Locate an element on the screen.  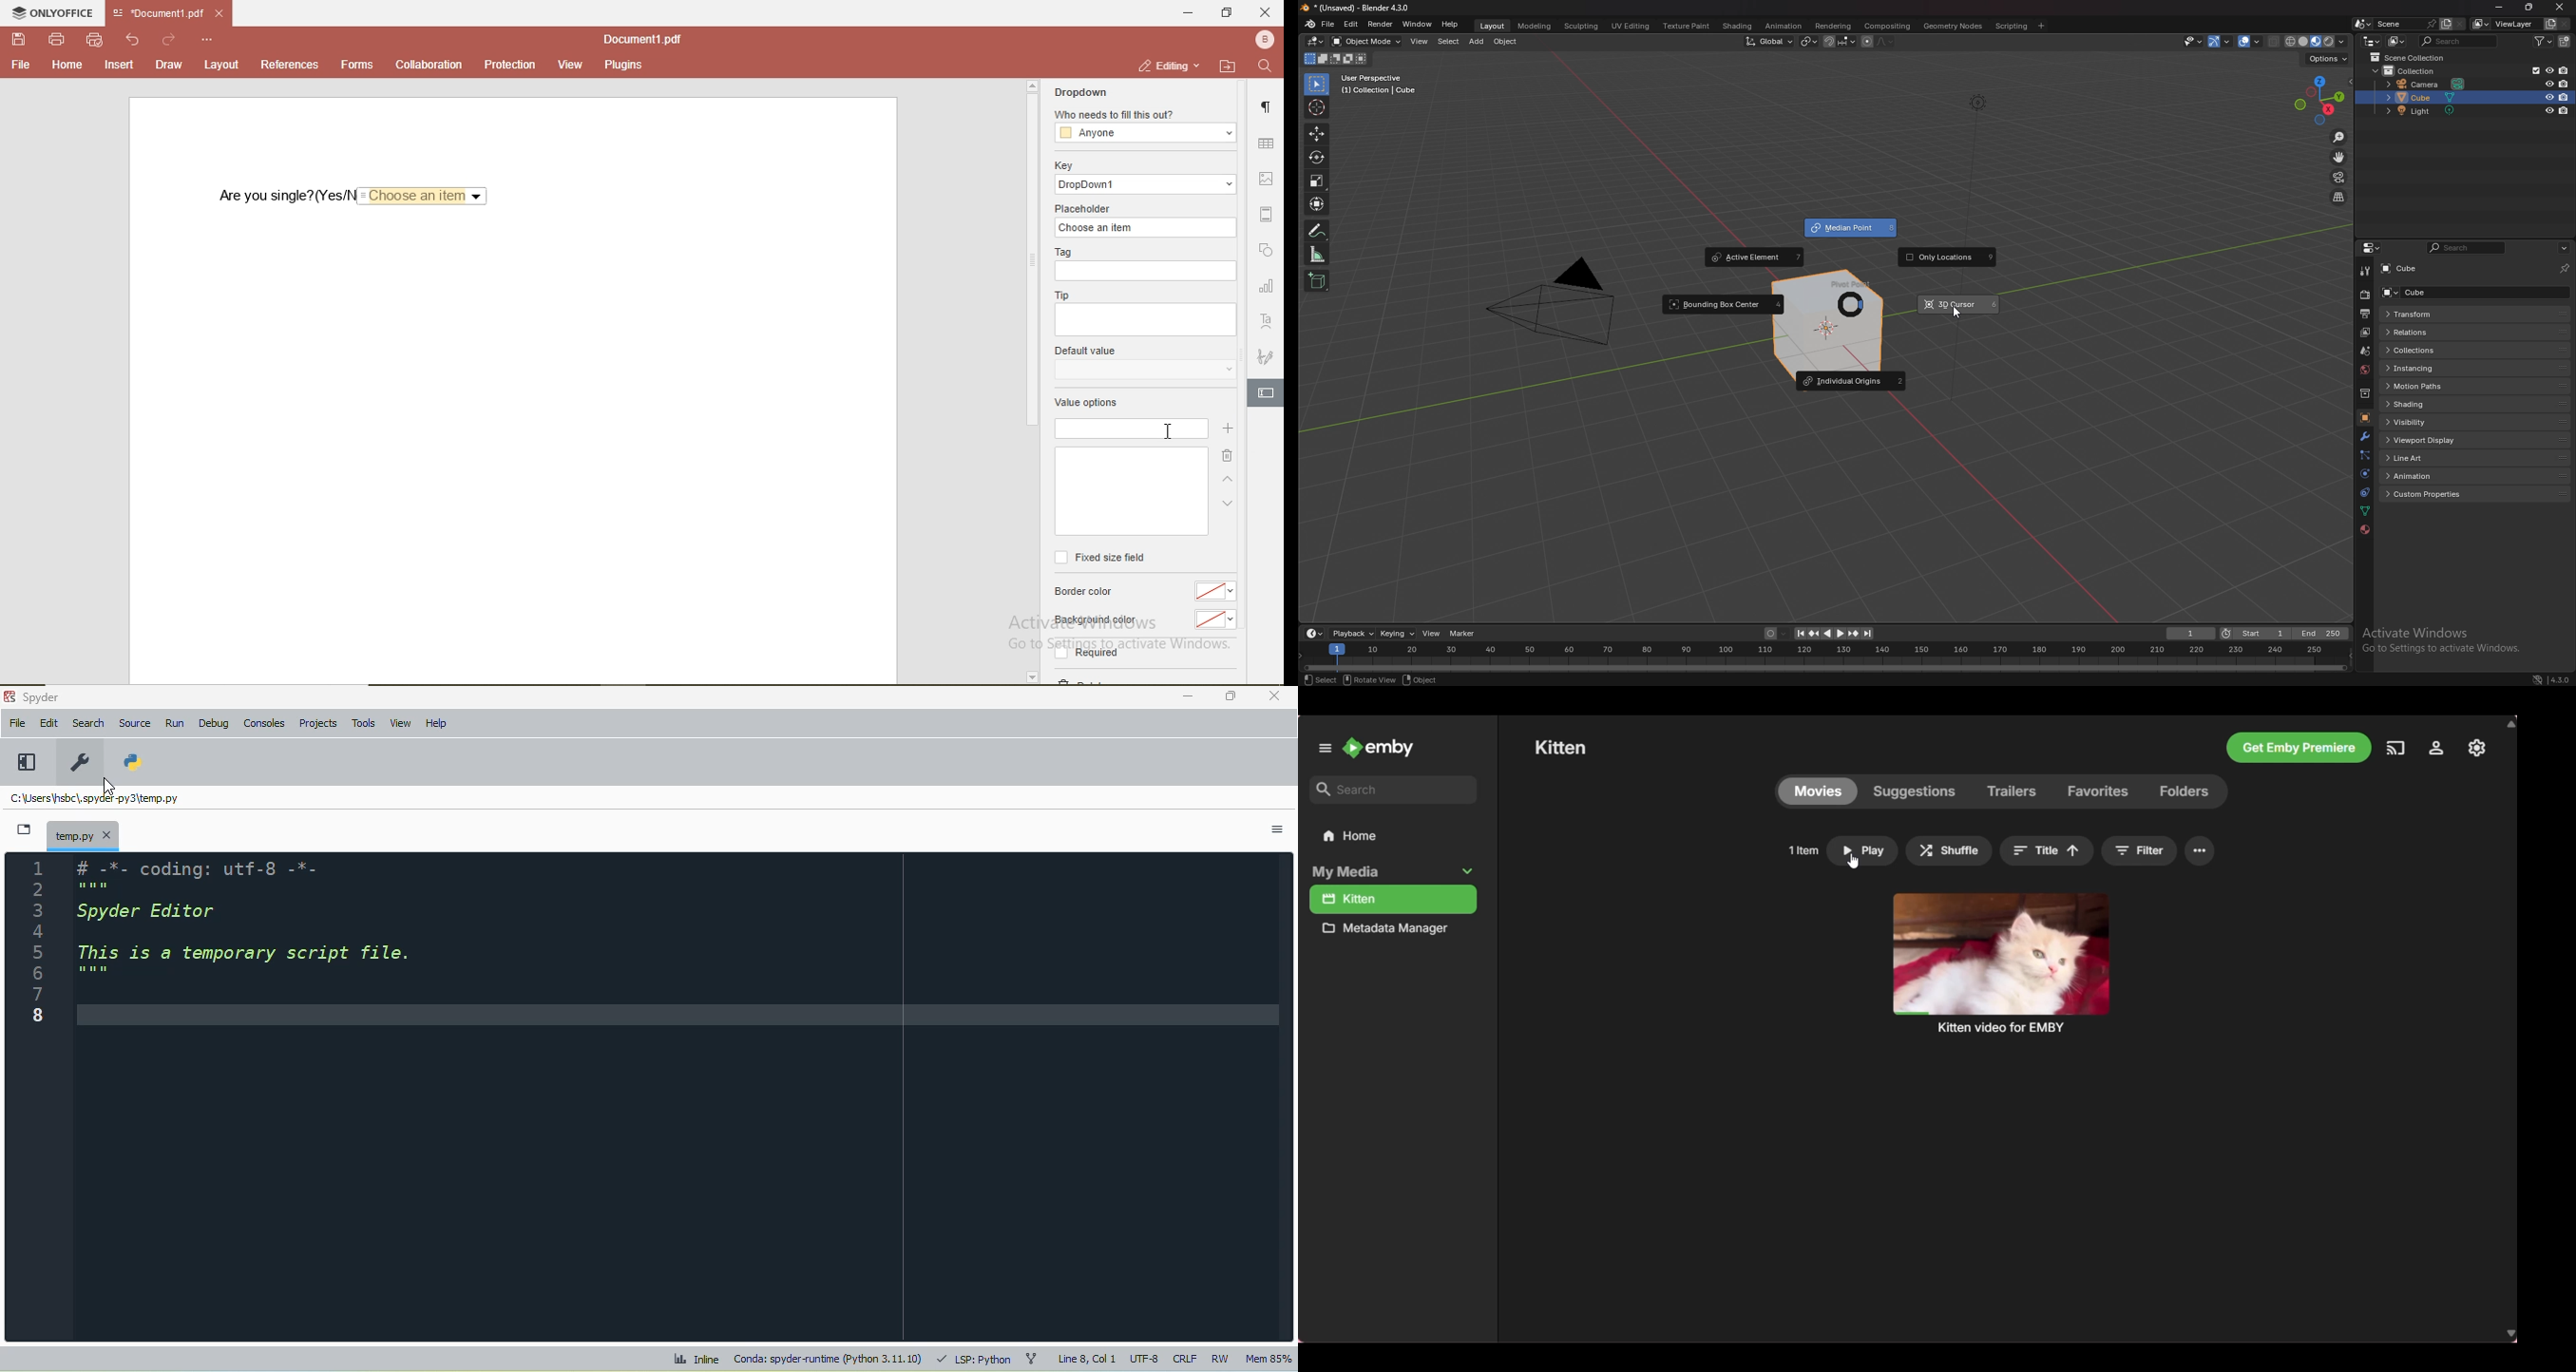
open file location is located at coordinates (1228, 67).